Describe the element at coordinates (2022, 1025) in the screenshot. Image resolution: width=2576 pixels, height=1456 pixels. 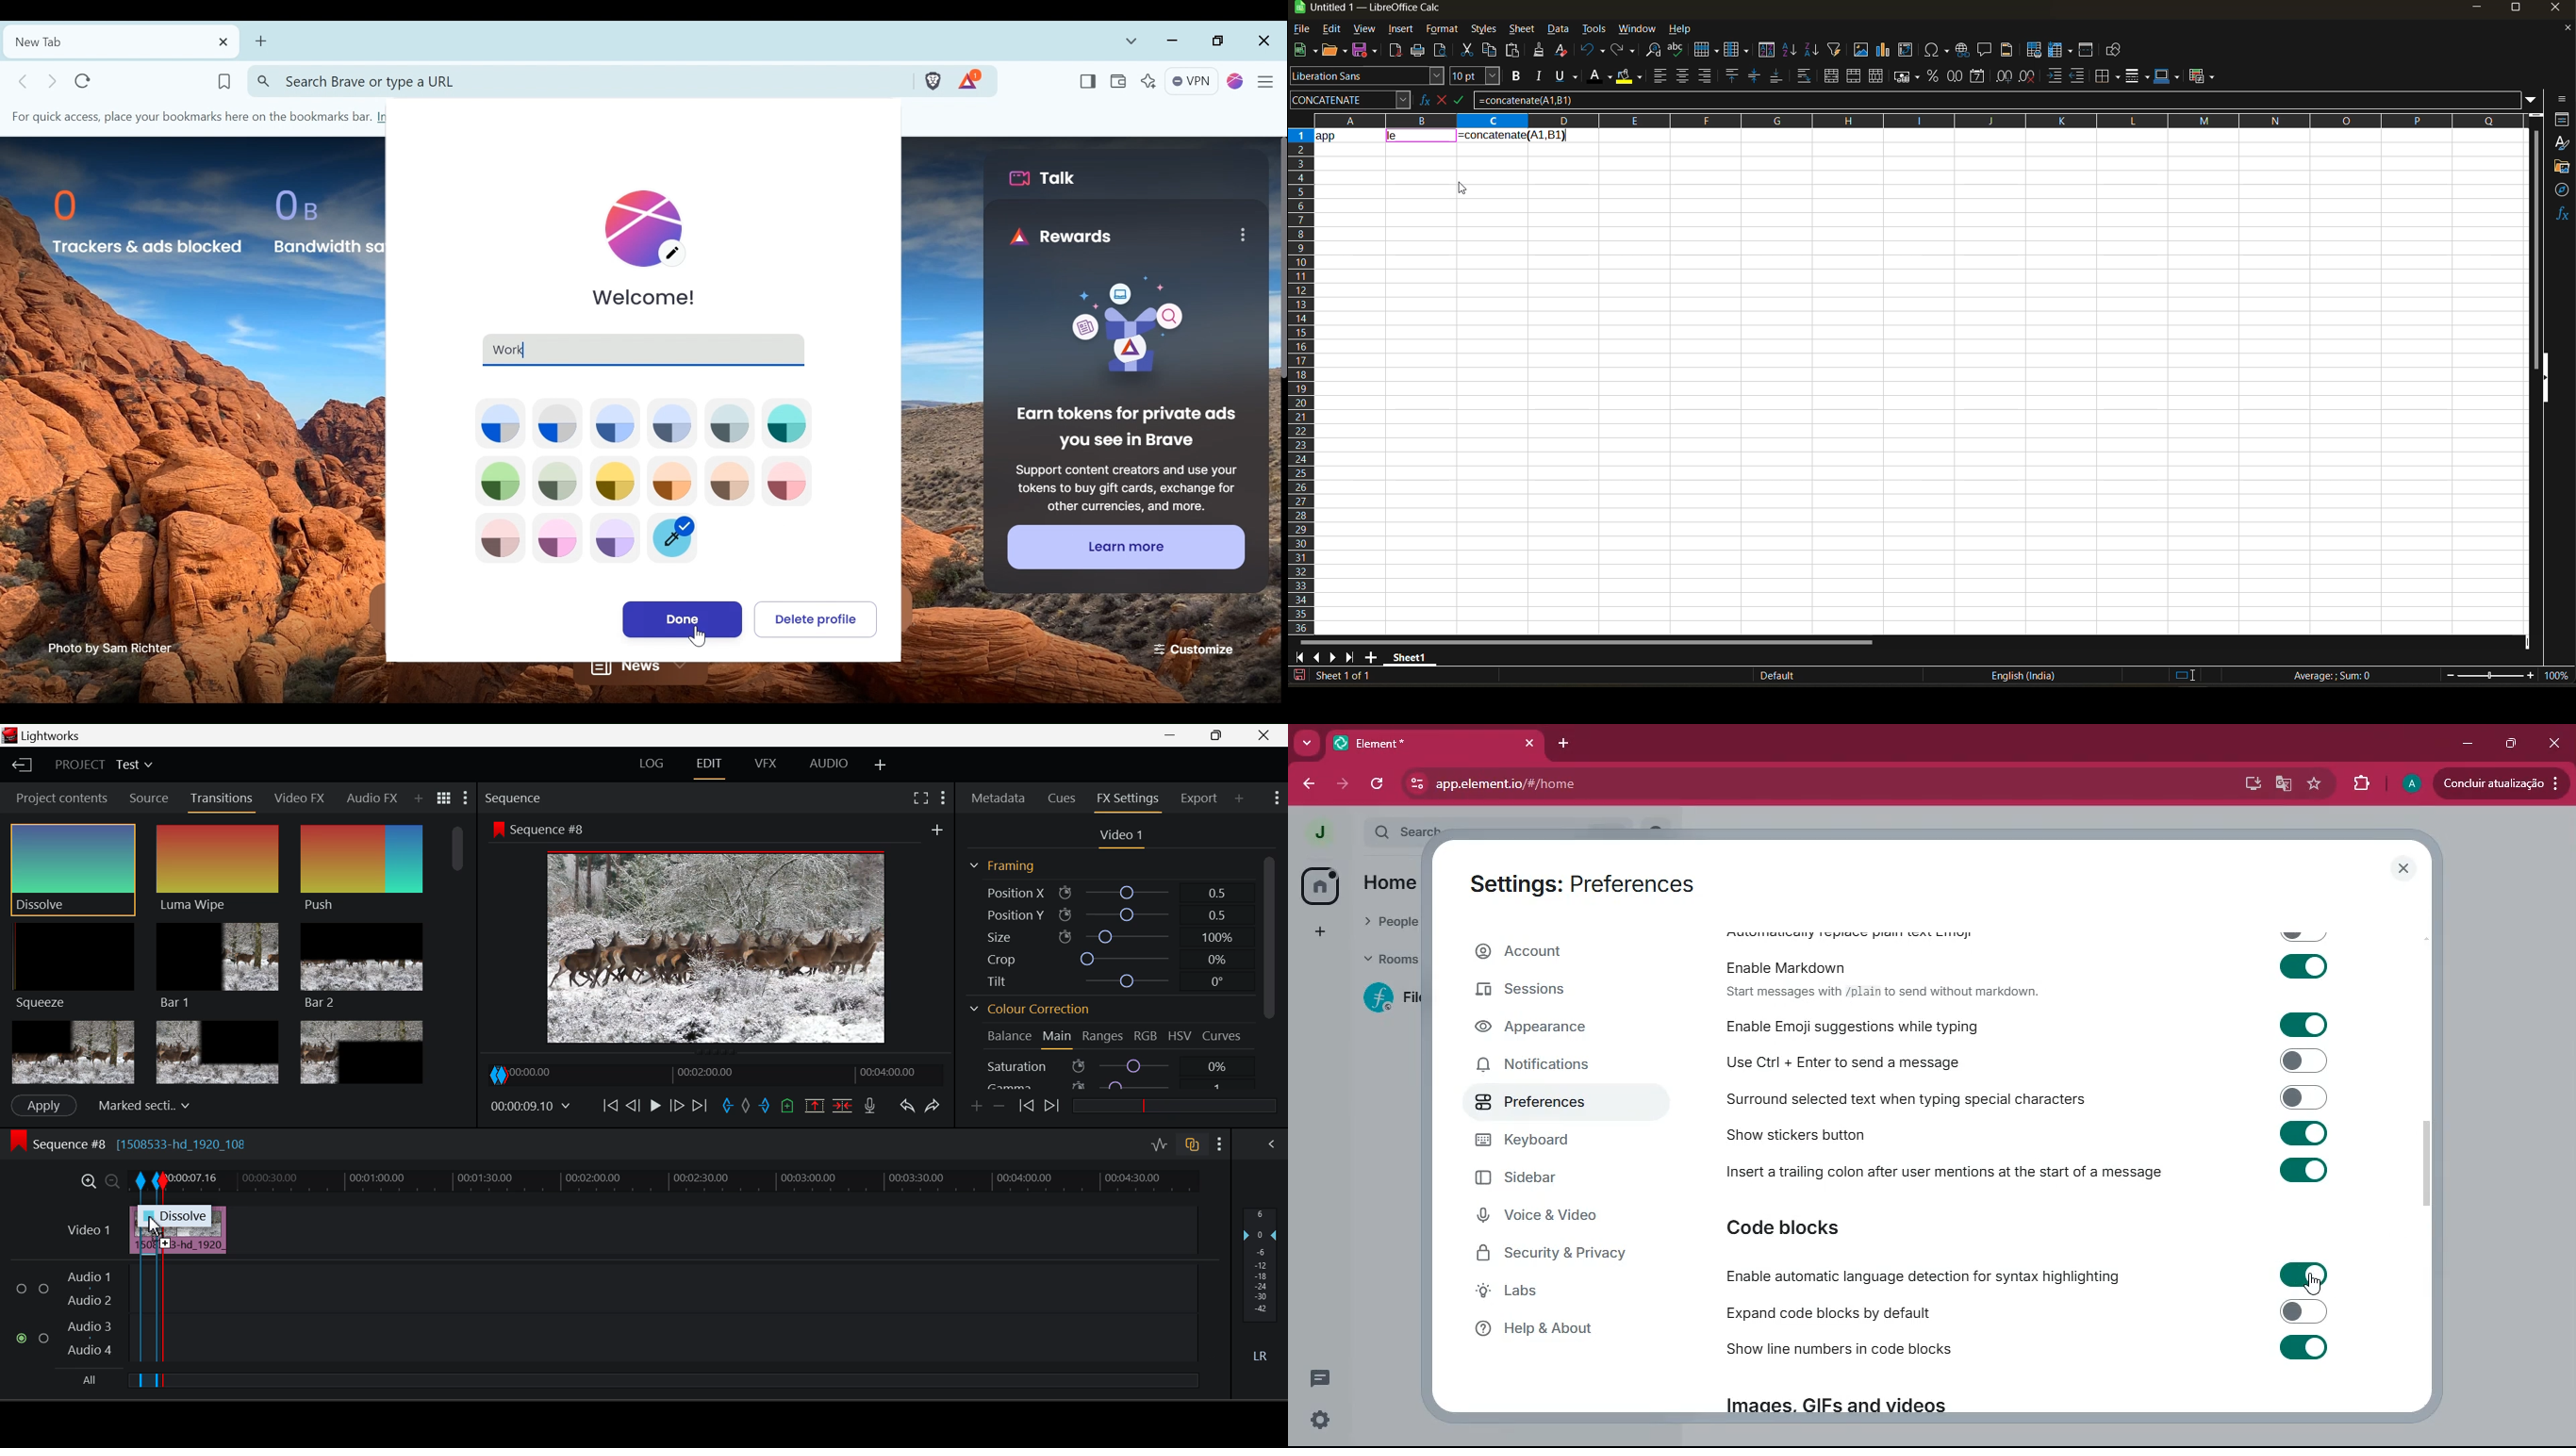
I see `Enable Emoji suggestions while typing` at that location.